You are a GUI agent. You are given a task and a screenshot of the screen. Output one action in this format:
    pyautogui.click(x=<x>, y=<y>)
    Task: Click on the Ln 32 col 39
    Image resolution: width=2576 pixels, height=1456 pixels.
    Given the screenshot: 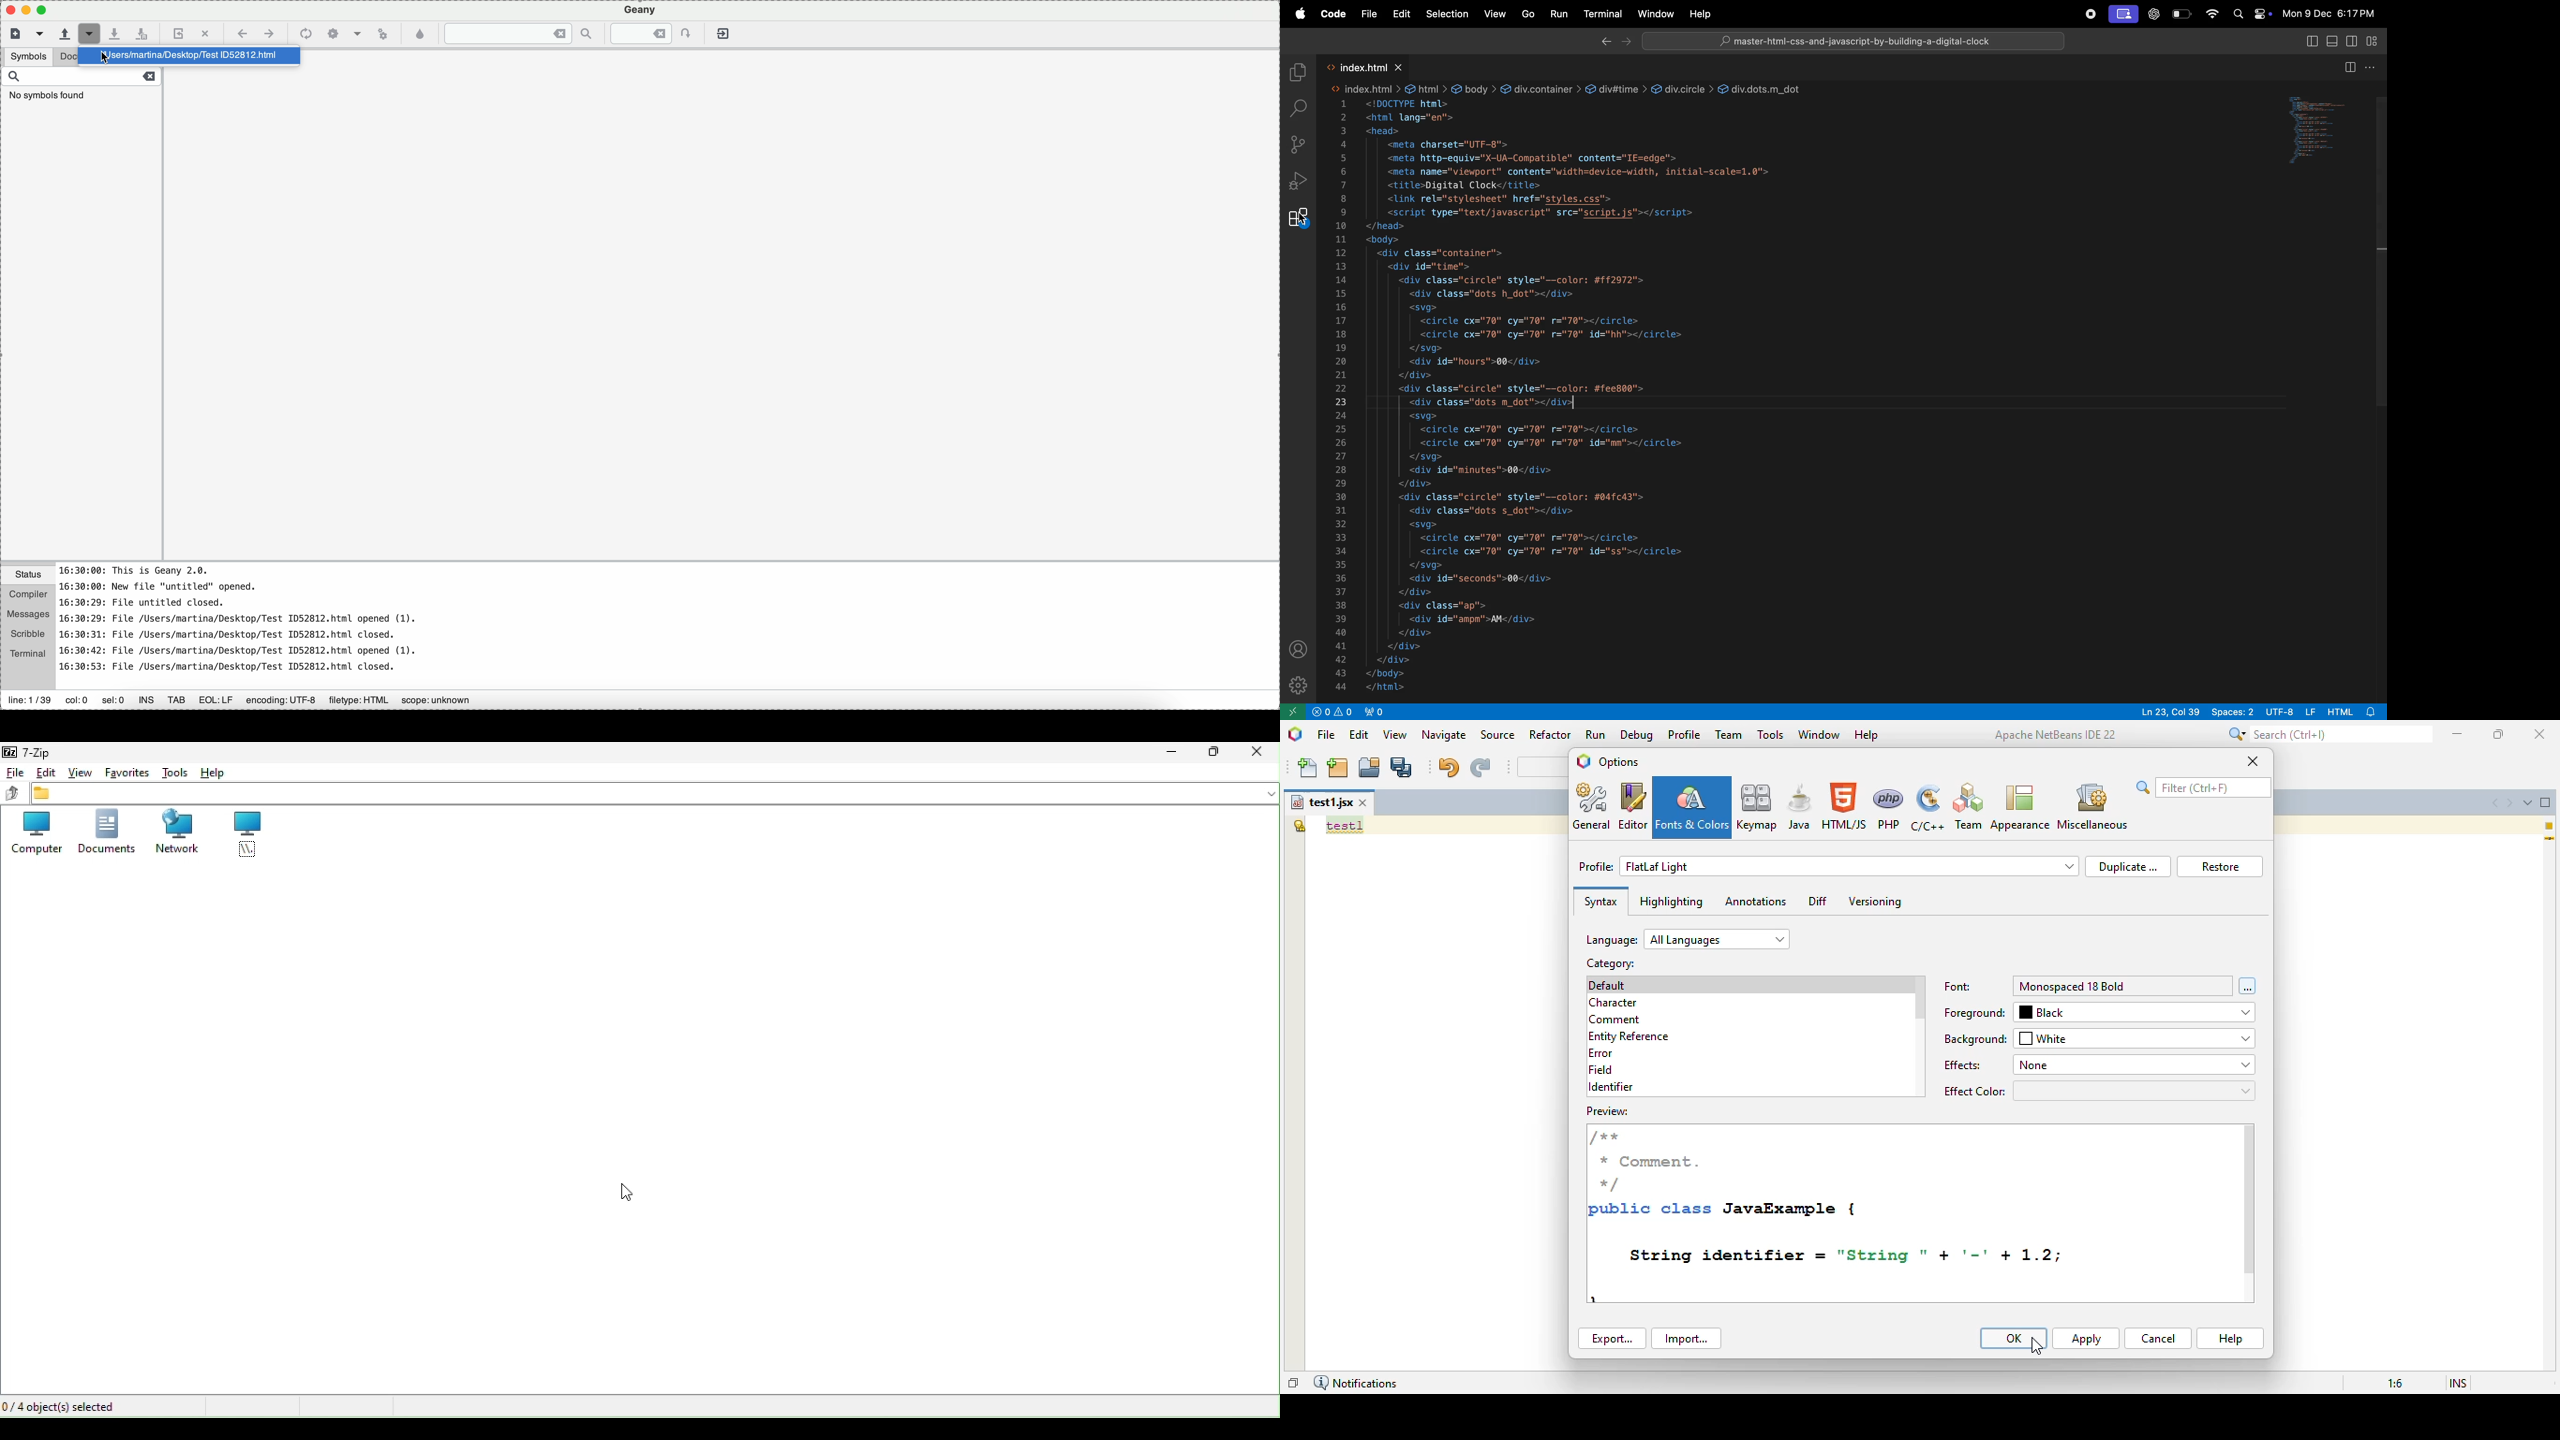 What is the action you would take?
    pyautogui.click(x=2171, y=711)
    